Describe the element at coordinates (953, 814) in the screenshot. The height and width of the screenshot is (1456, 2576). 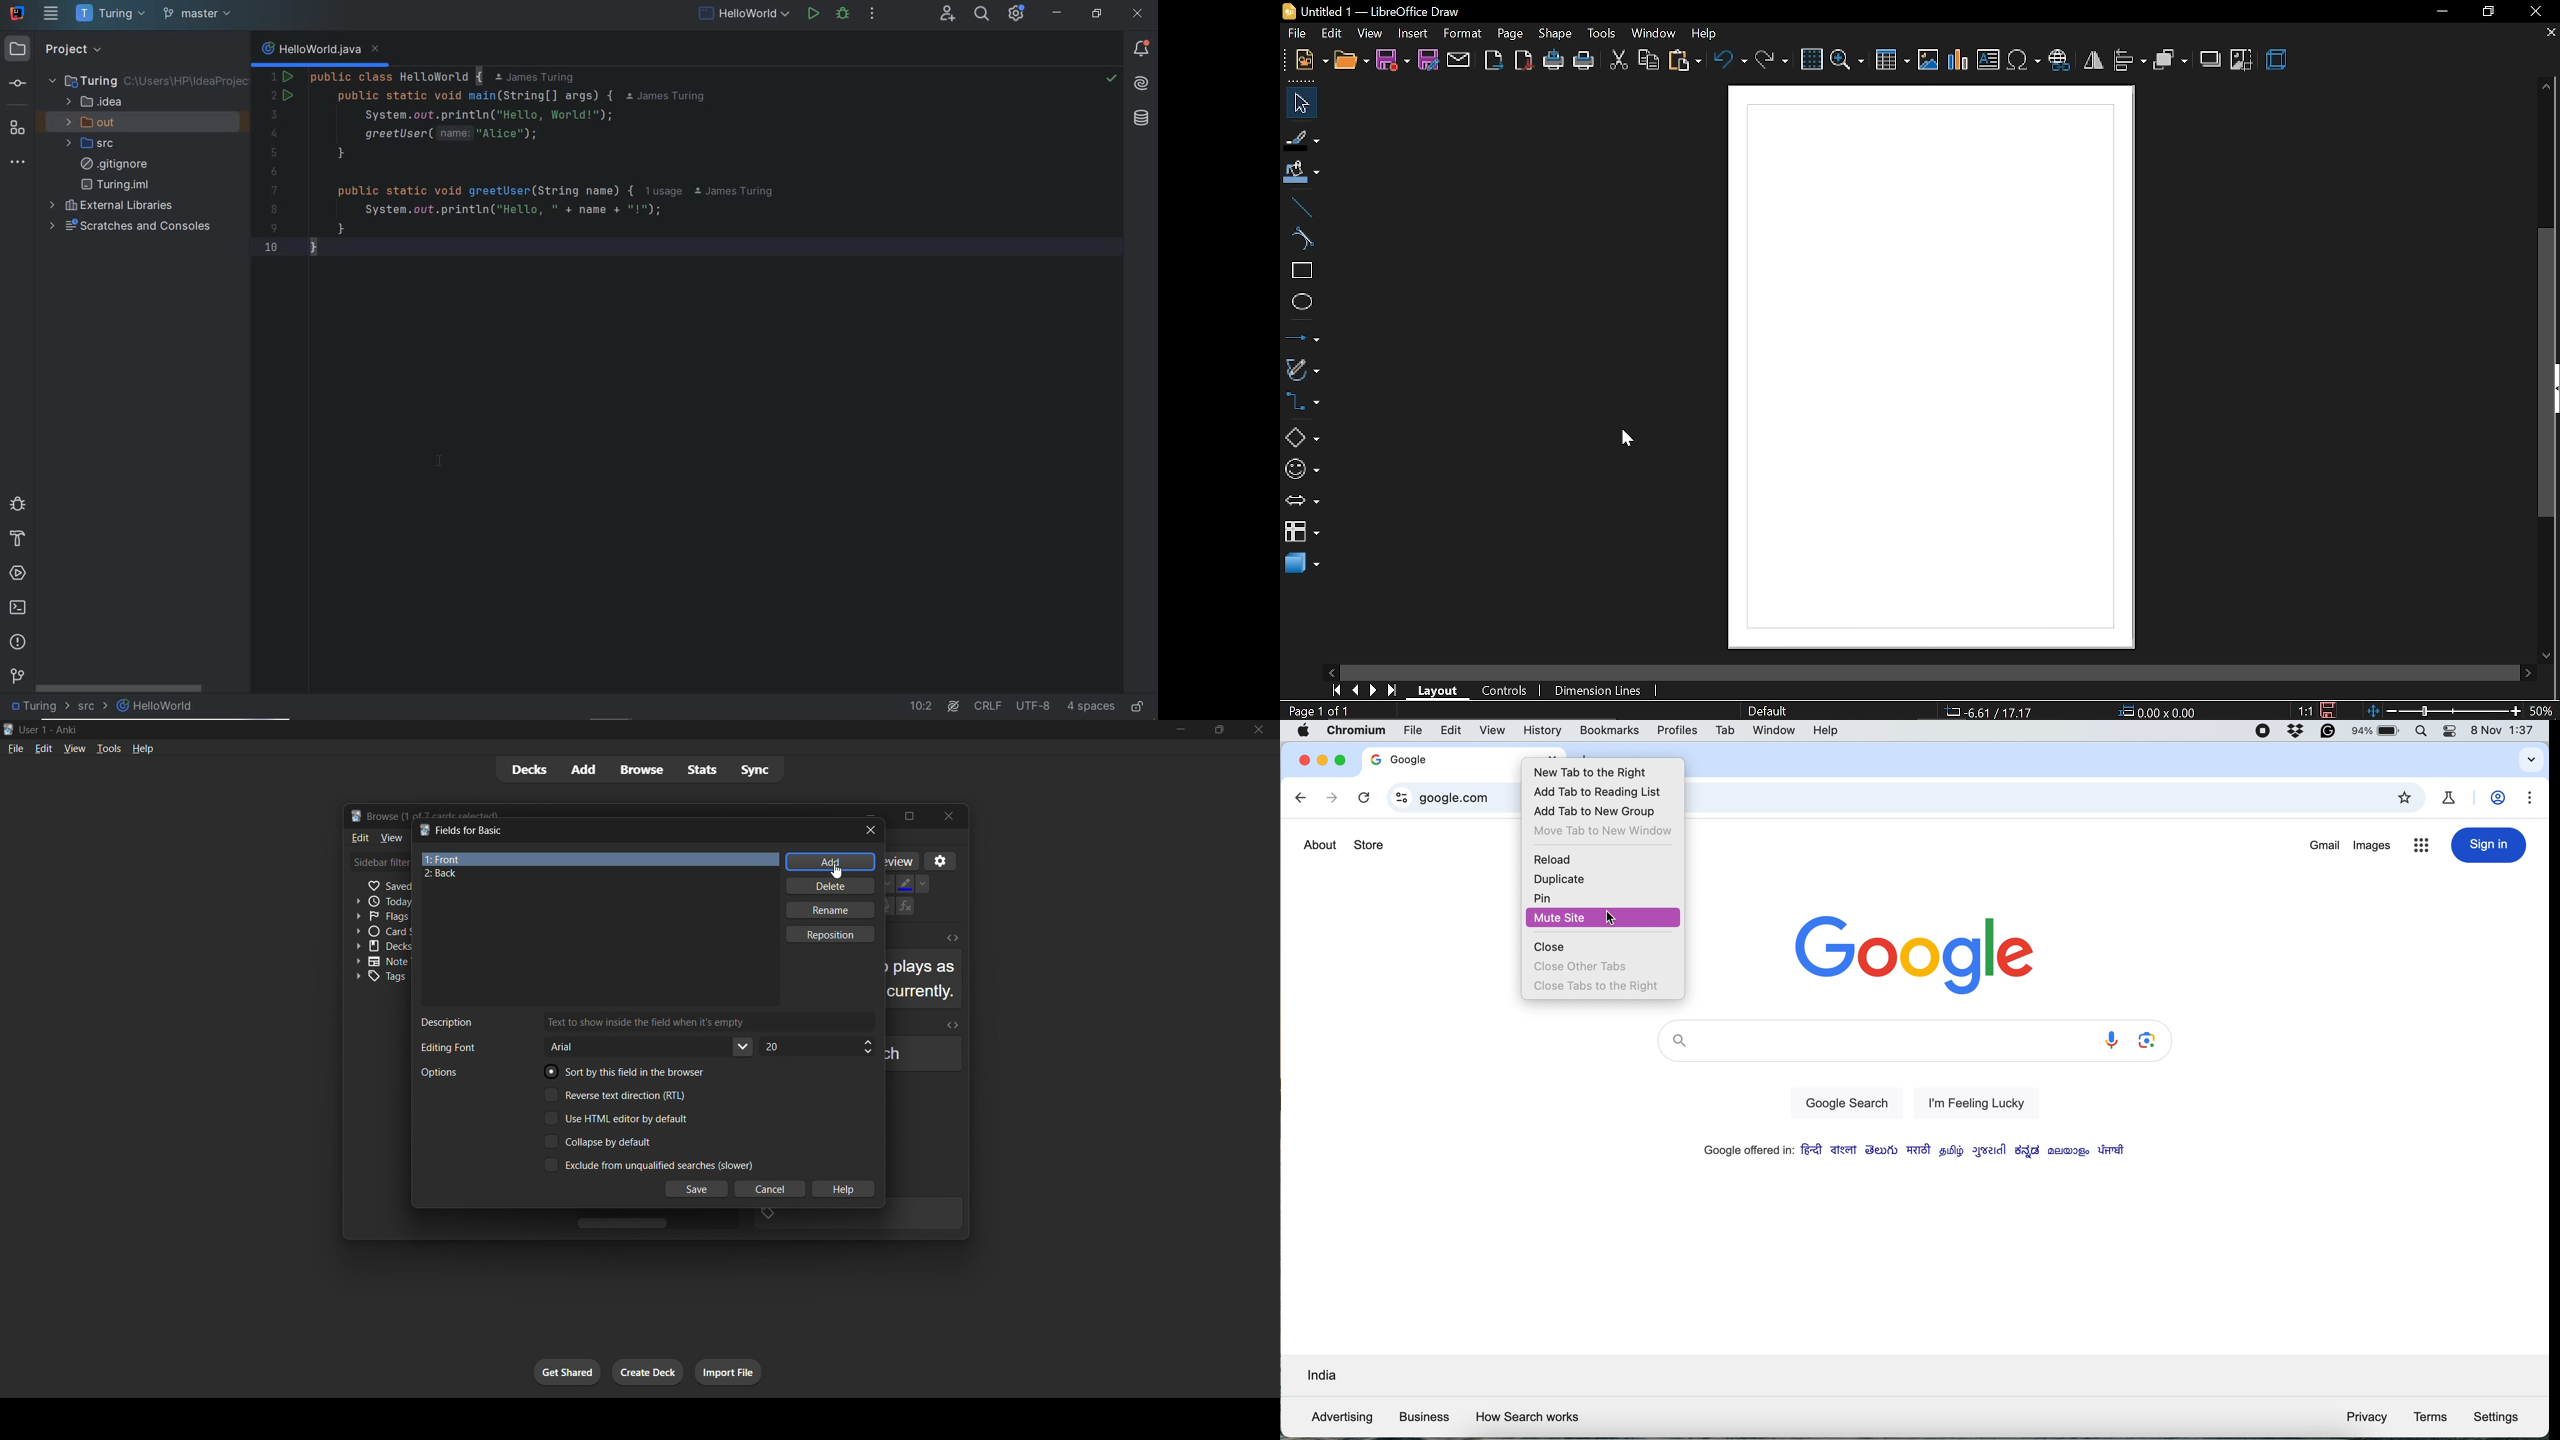
I see `Close` at that location.